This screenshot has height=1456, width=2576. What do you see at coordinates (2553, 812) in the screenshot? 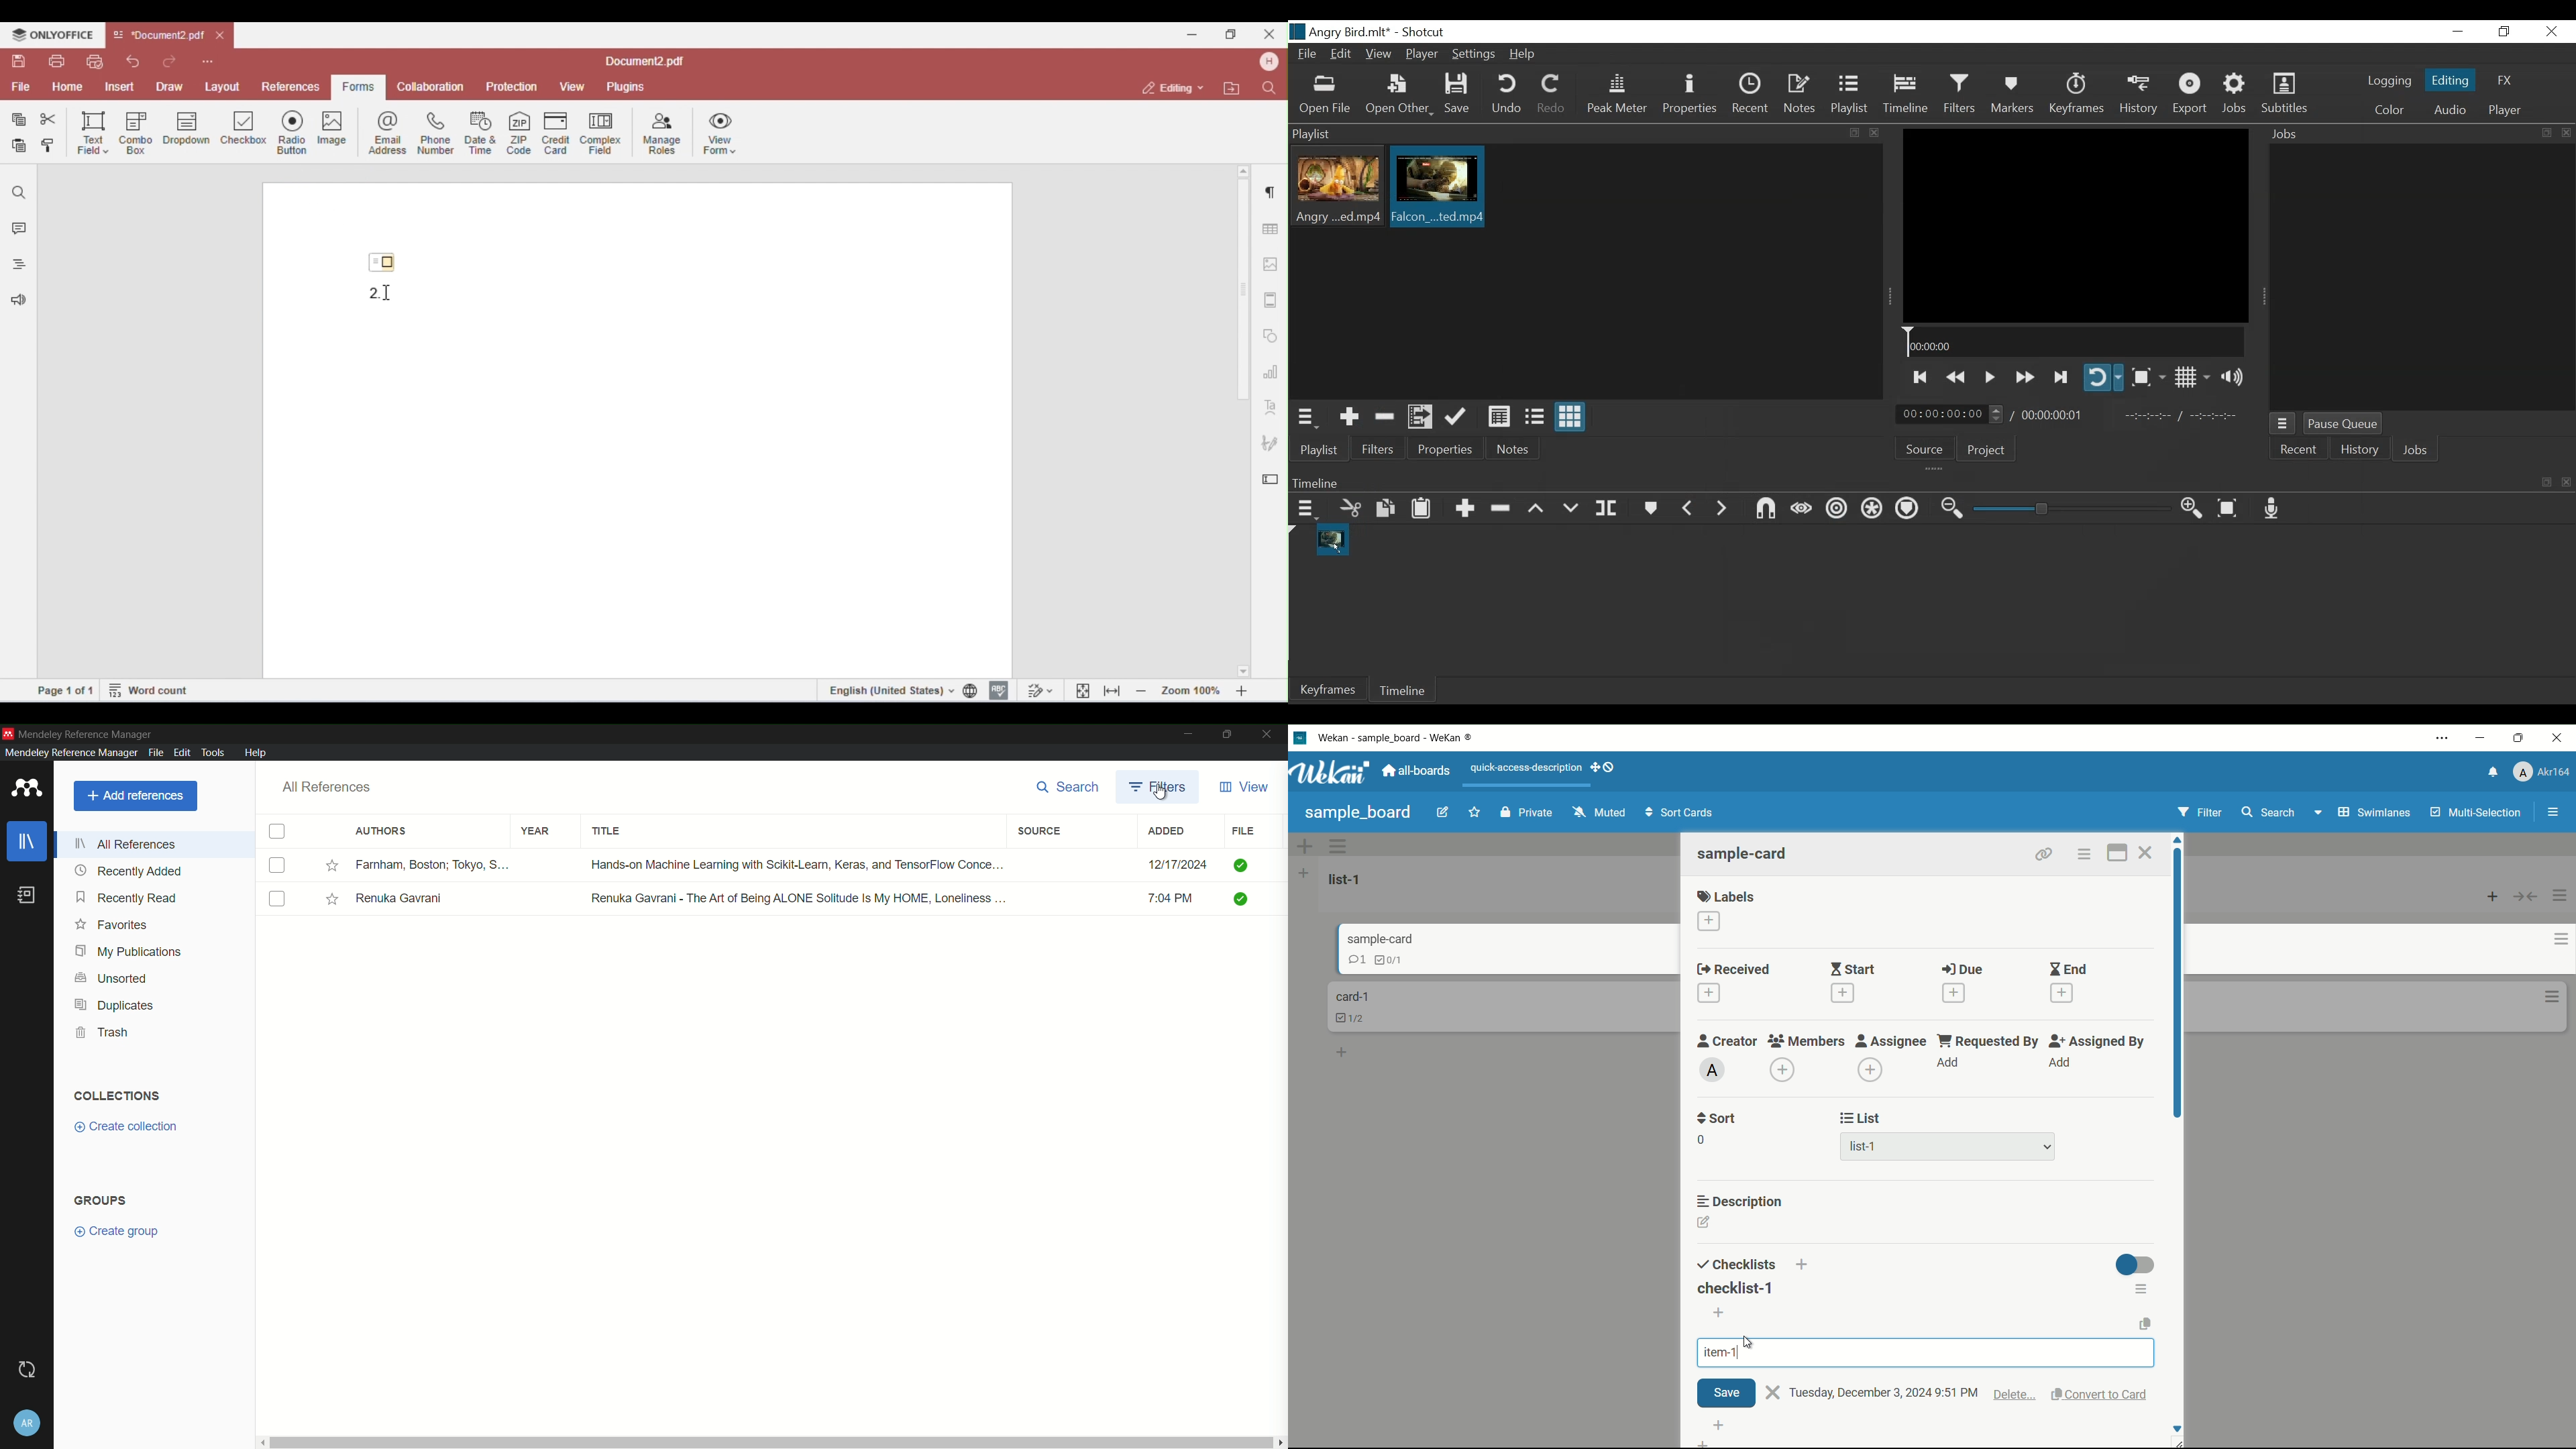
I see `open or close sidebar` at bounding box center [2553, 812].